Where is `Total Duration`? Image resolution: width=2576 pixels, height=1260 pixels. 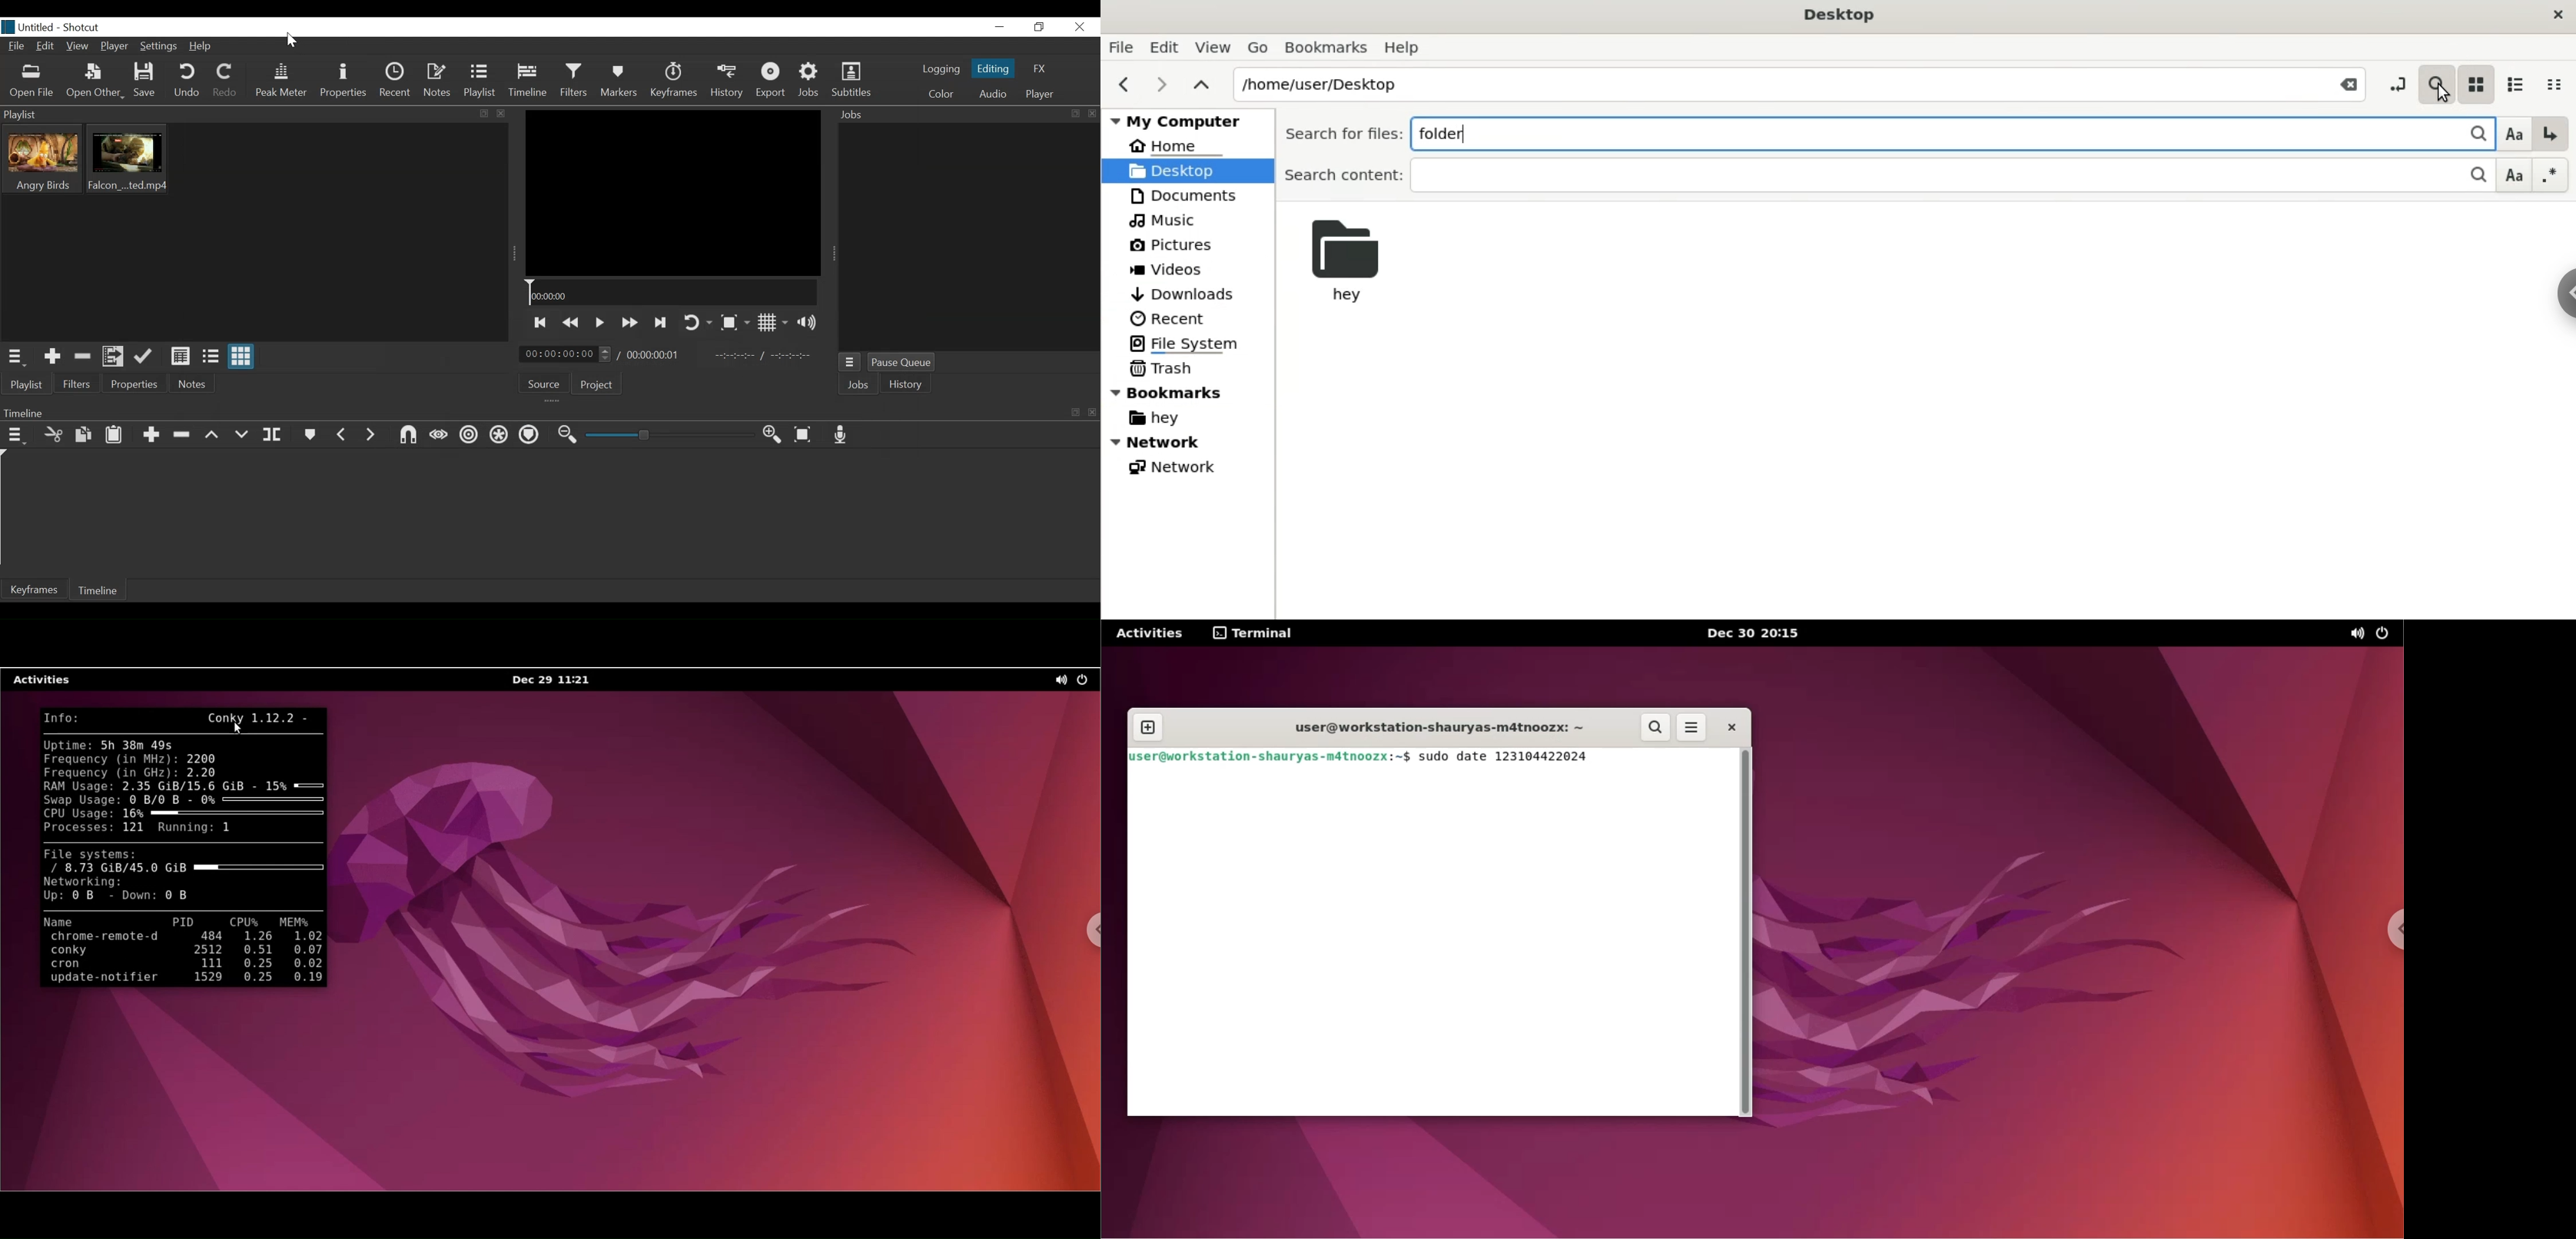 Total Duration is located at coordinates (656, 356).